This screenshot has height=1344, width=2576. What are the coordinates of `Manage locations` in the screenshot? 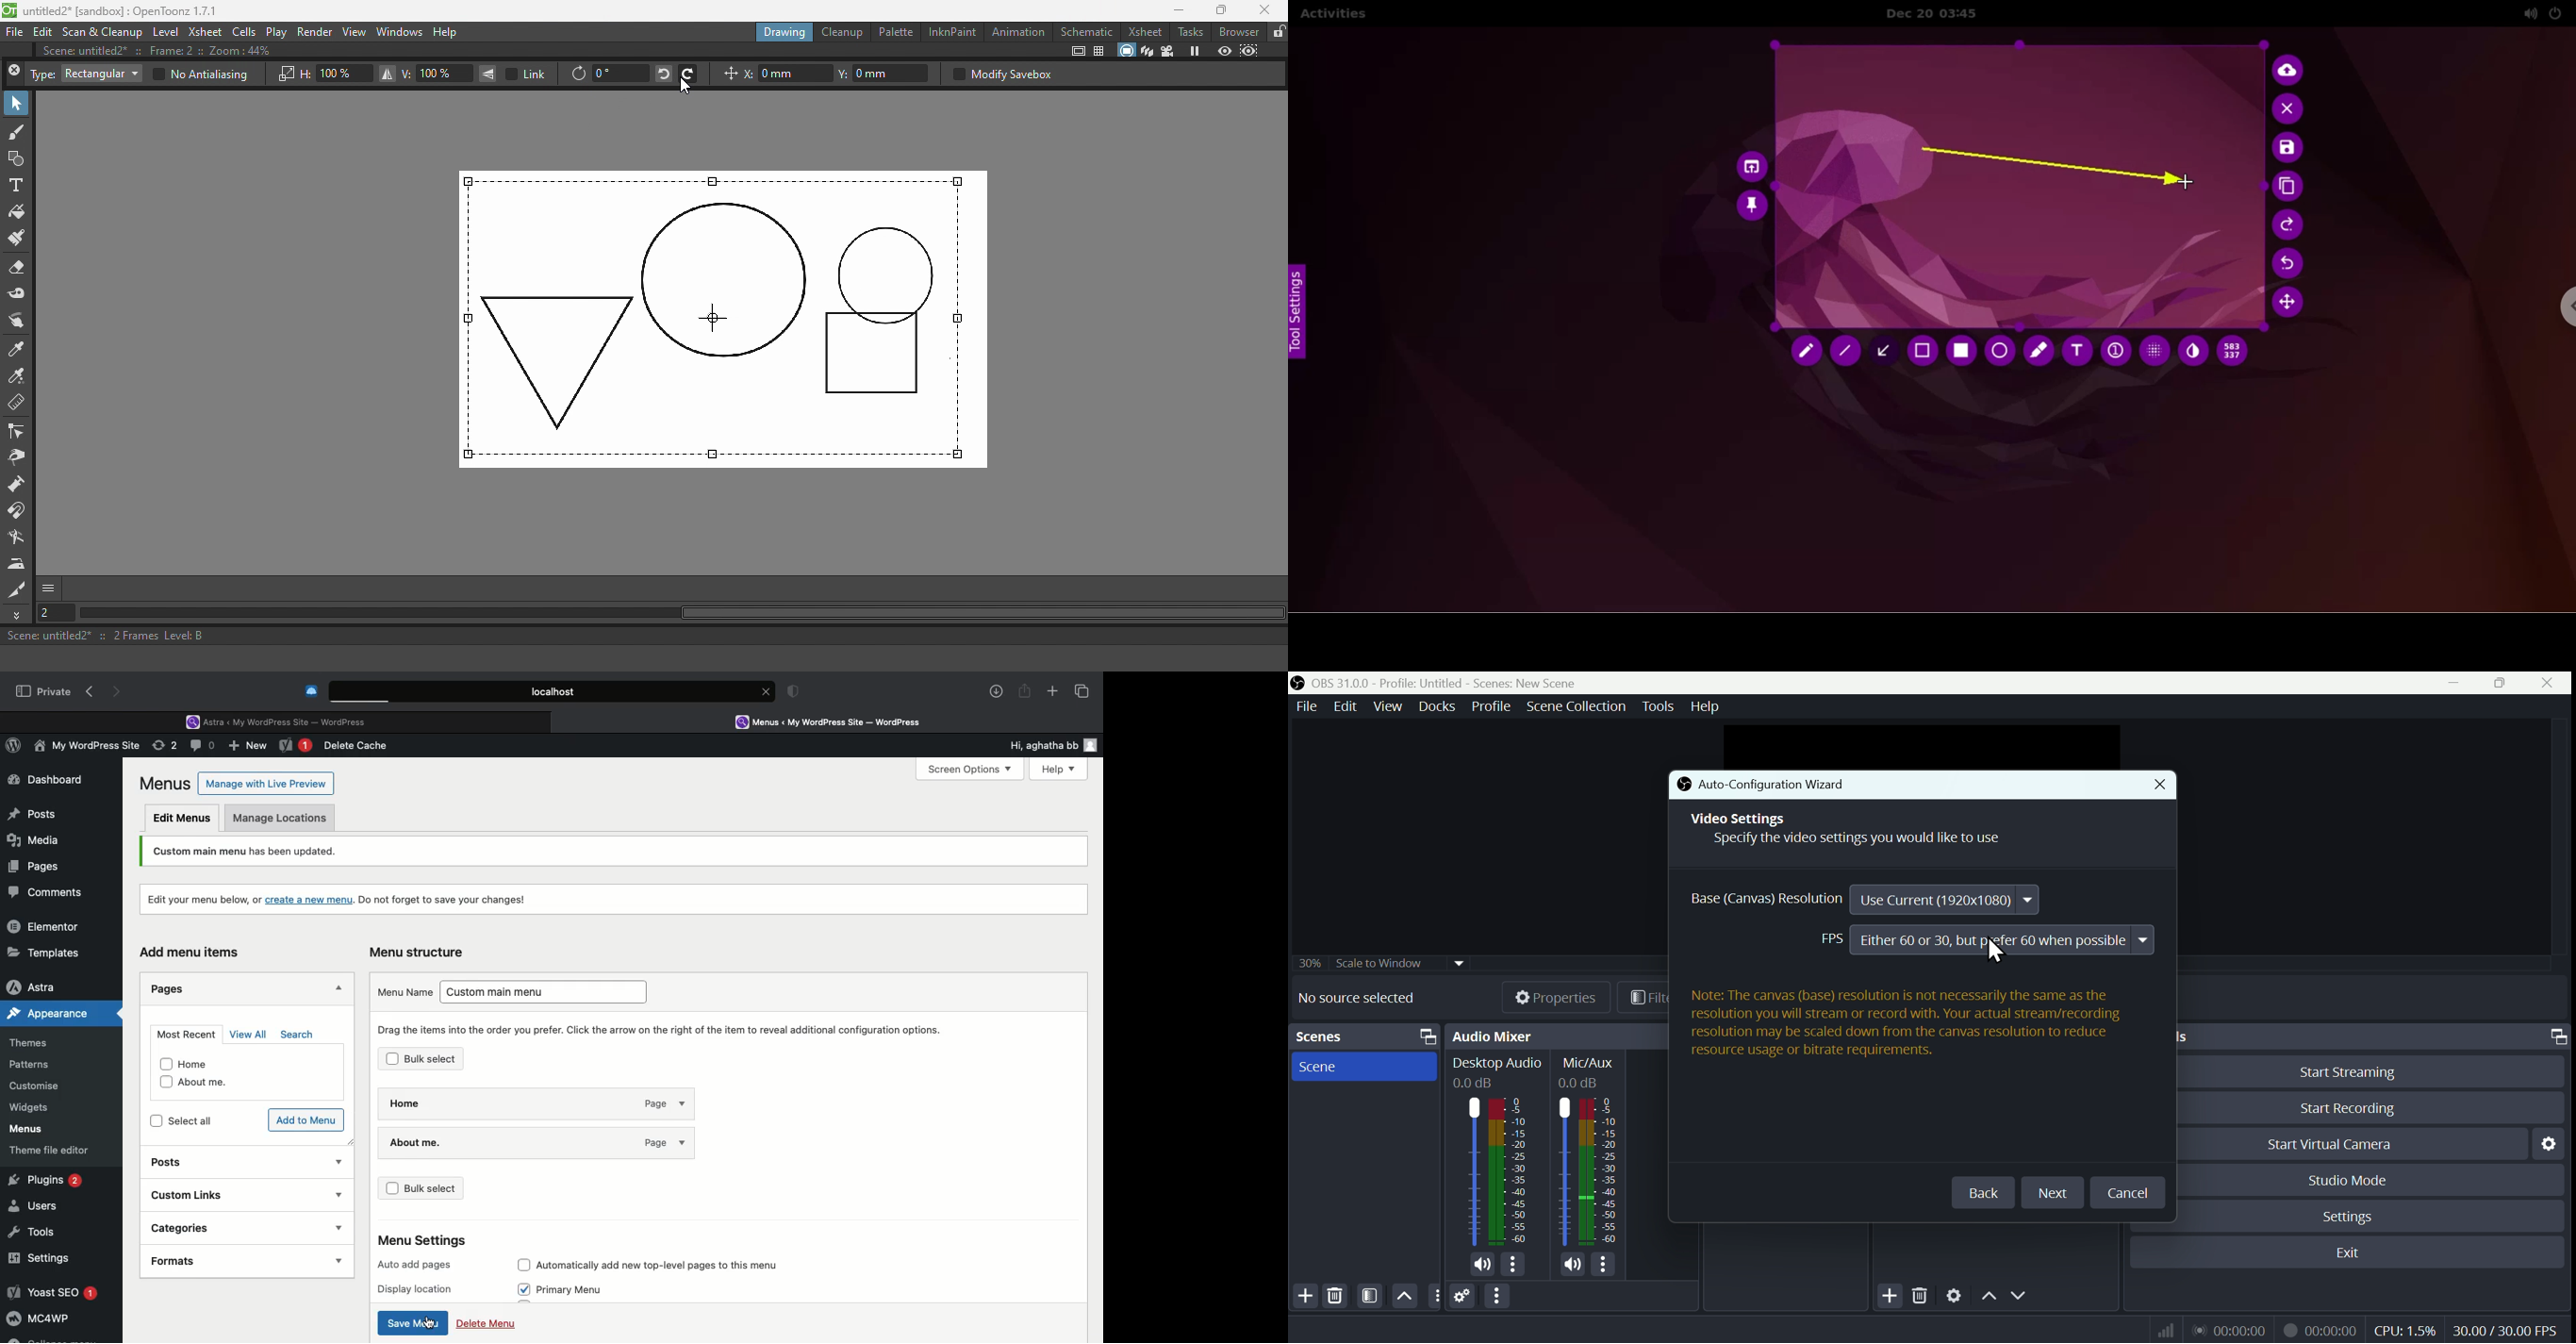 It's located at (284, 819).